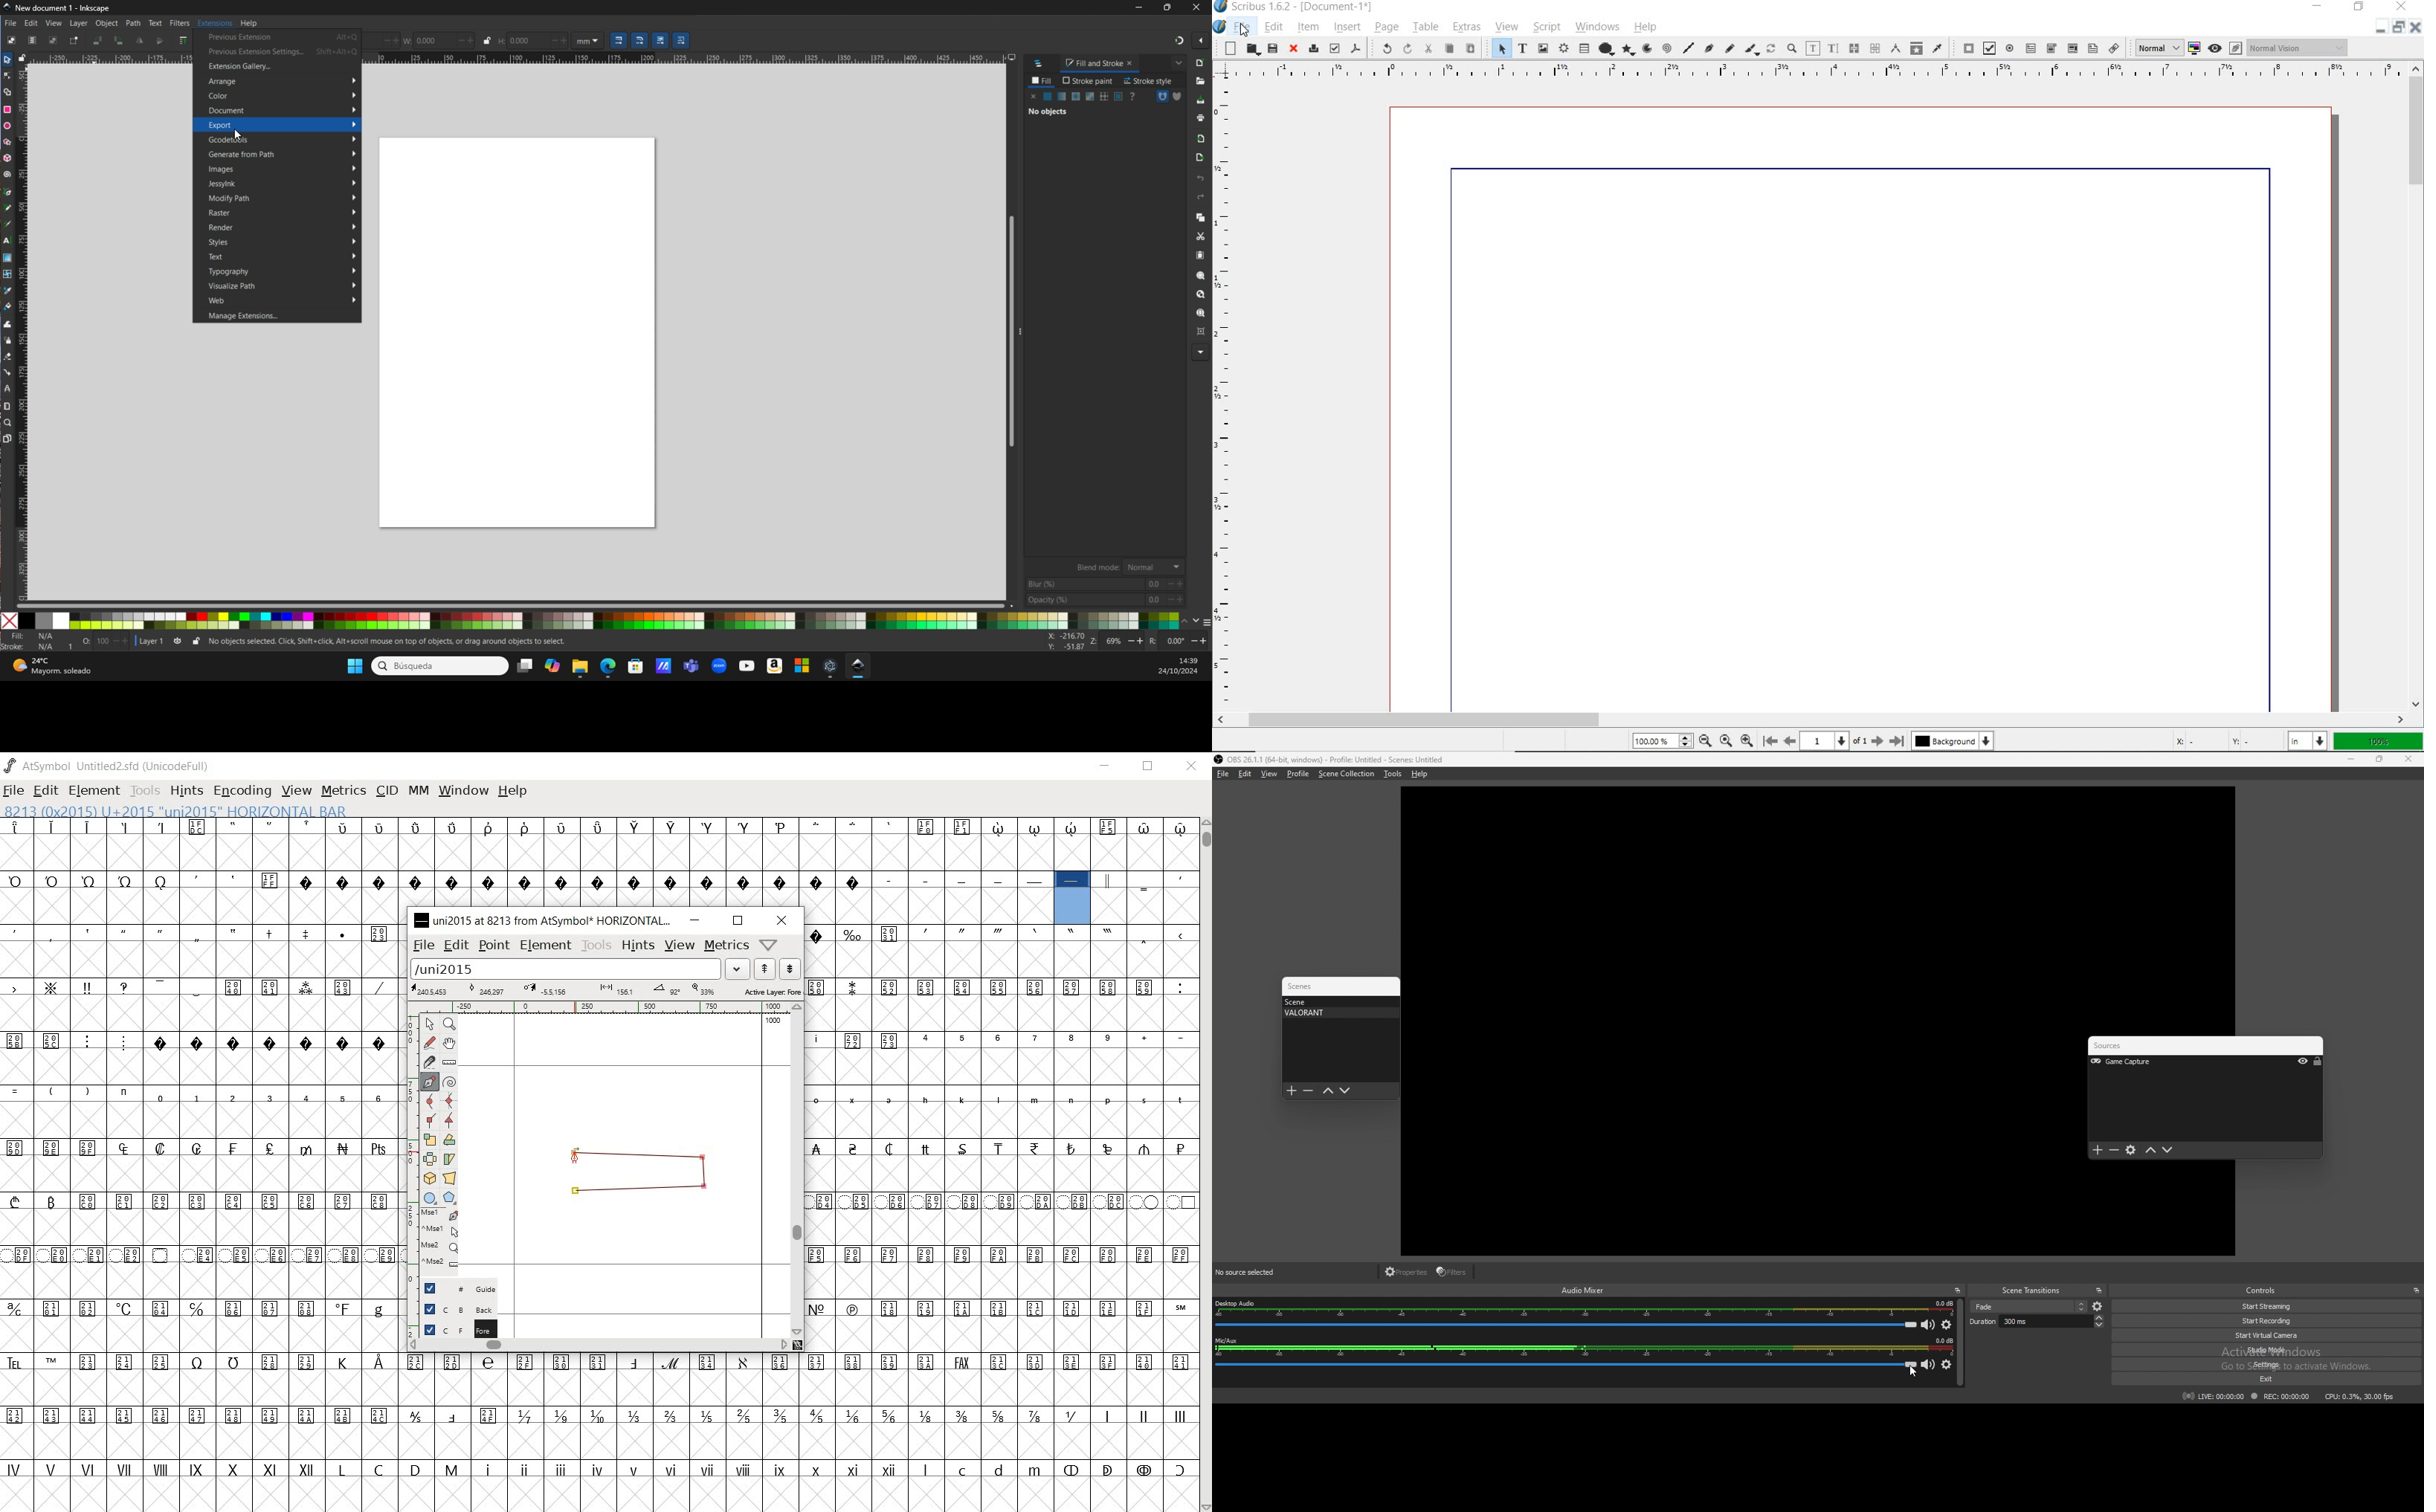 The height and width of the screenshot is (1512, 2436). Describe the element at coordinates (25, 57) in the screenshot. I see `lock/unlock` at that location.